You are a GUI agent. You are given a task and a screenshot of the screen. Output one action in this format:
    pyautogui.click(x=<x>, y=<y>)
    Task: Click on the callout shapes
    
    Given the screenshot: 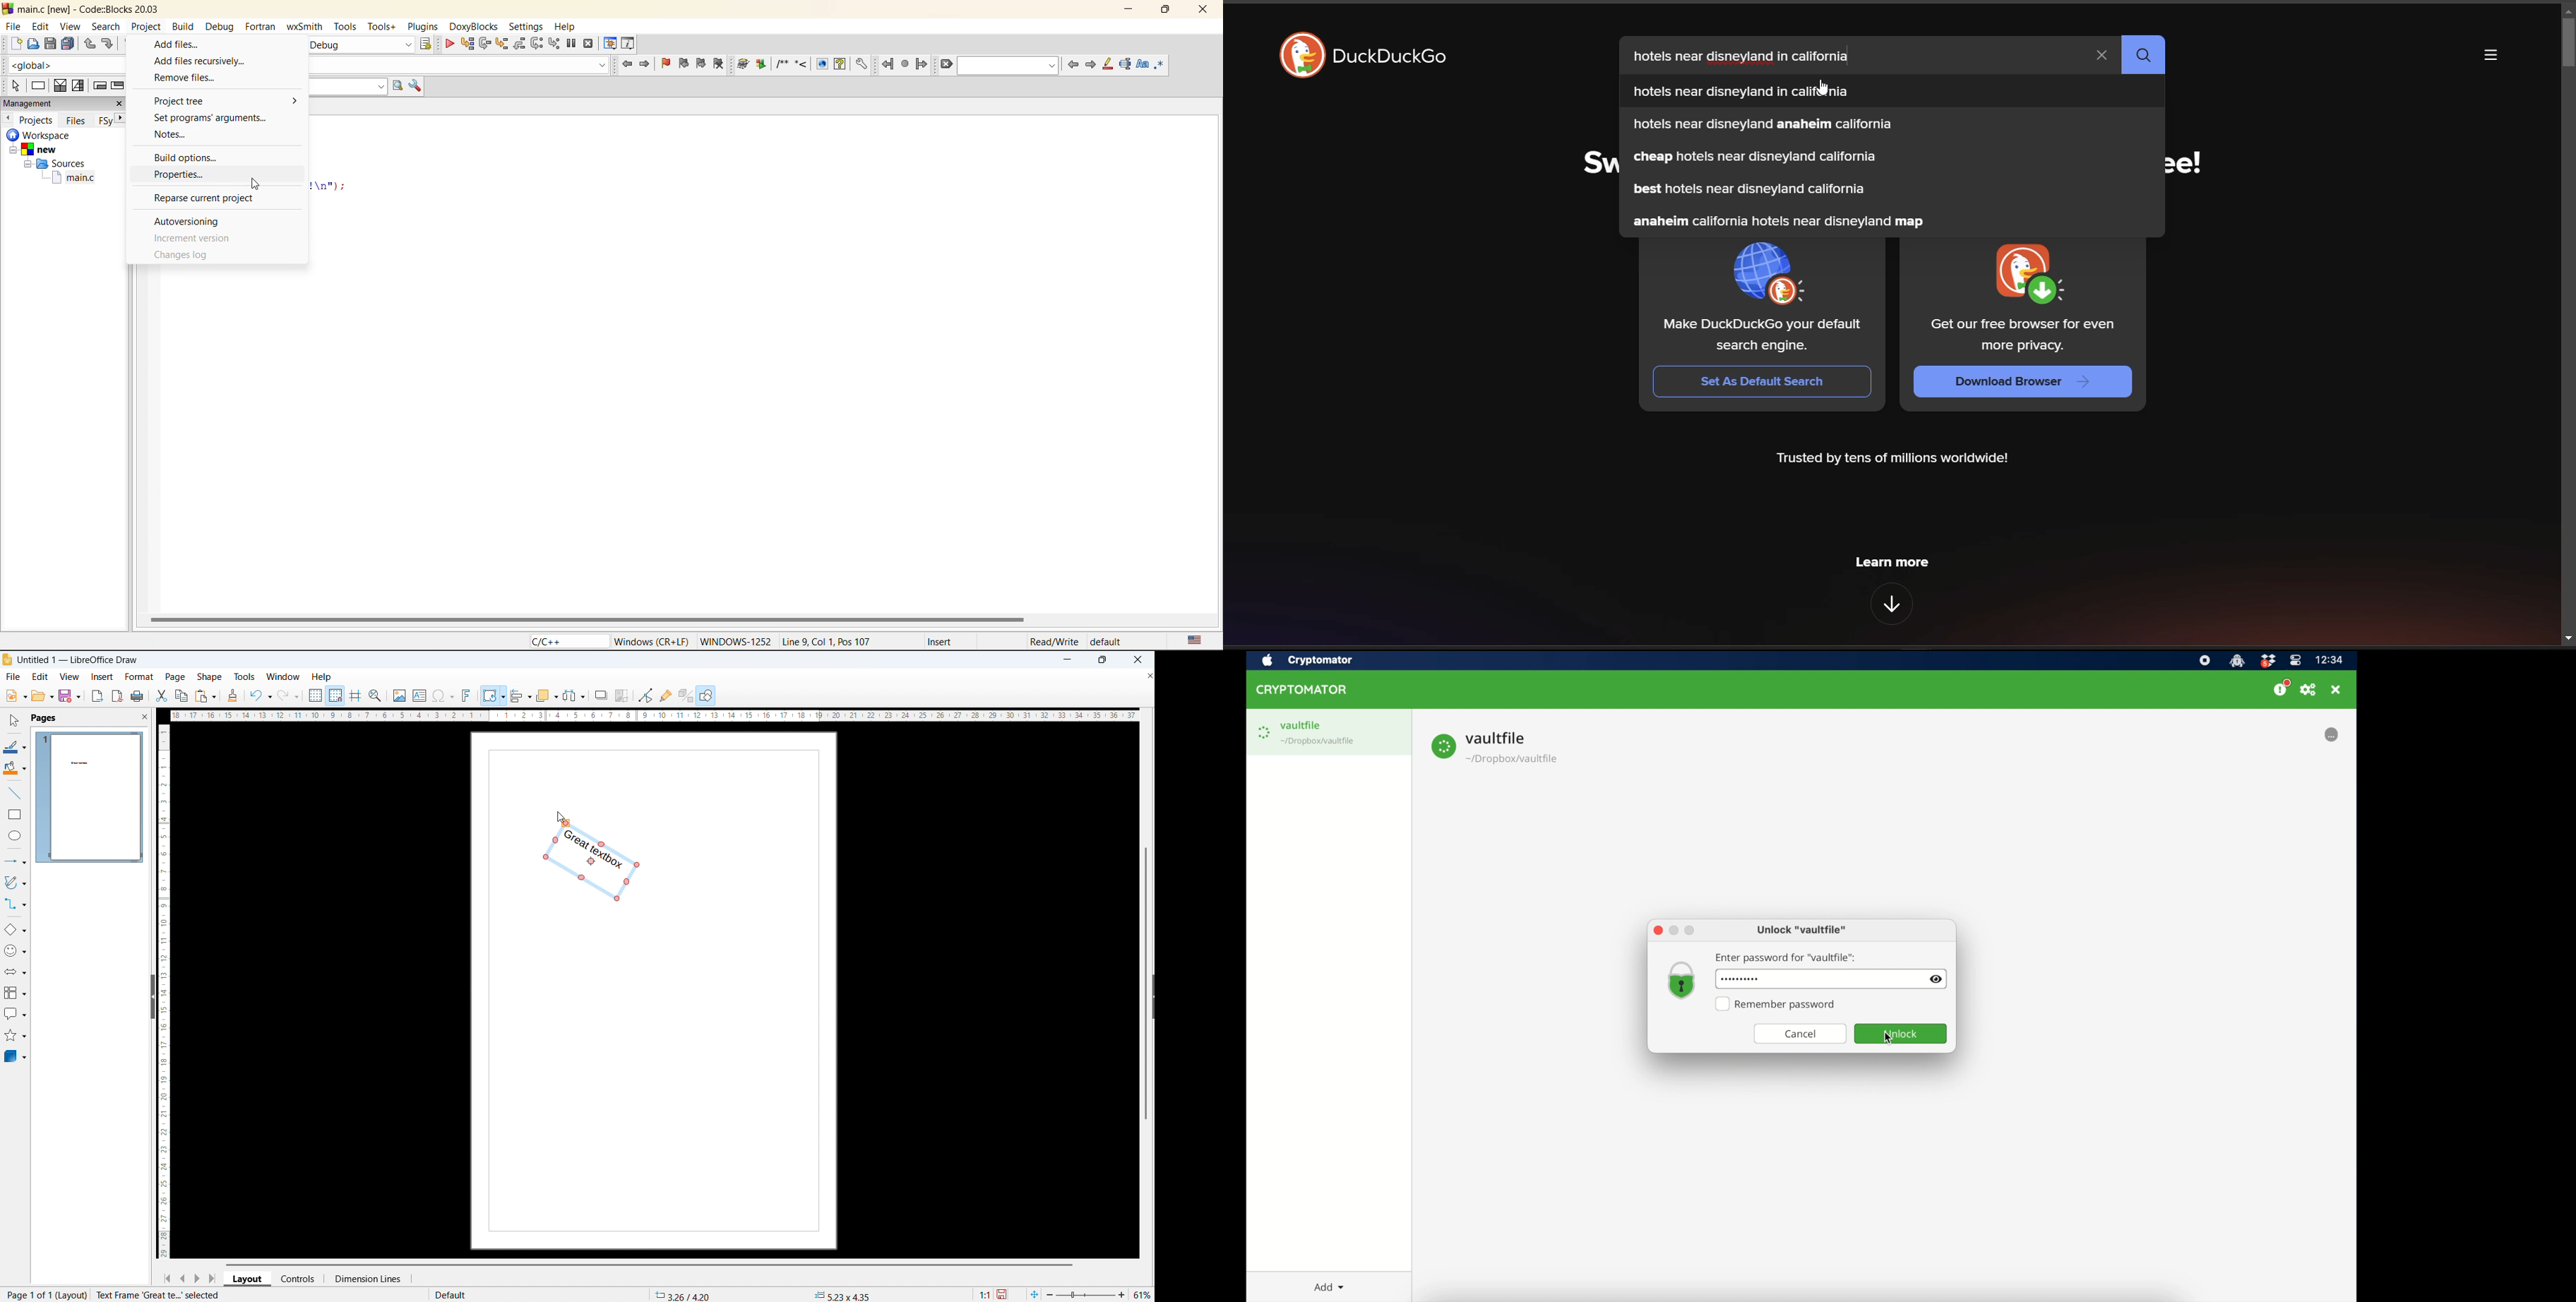 What is the action you would take?
    pyautogui.click(x=14, y=1014)
    